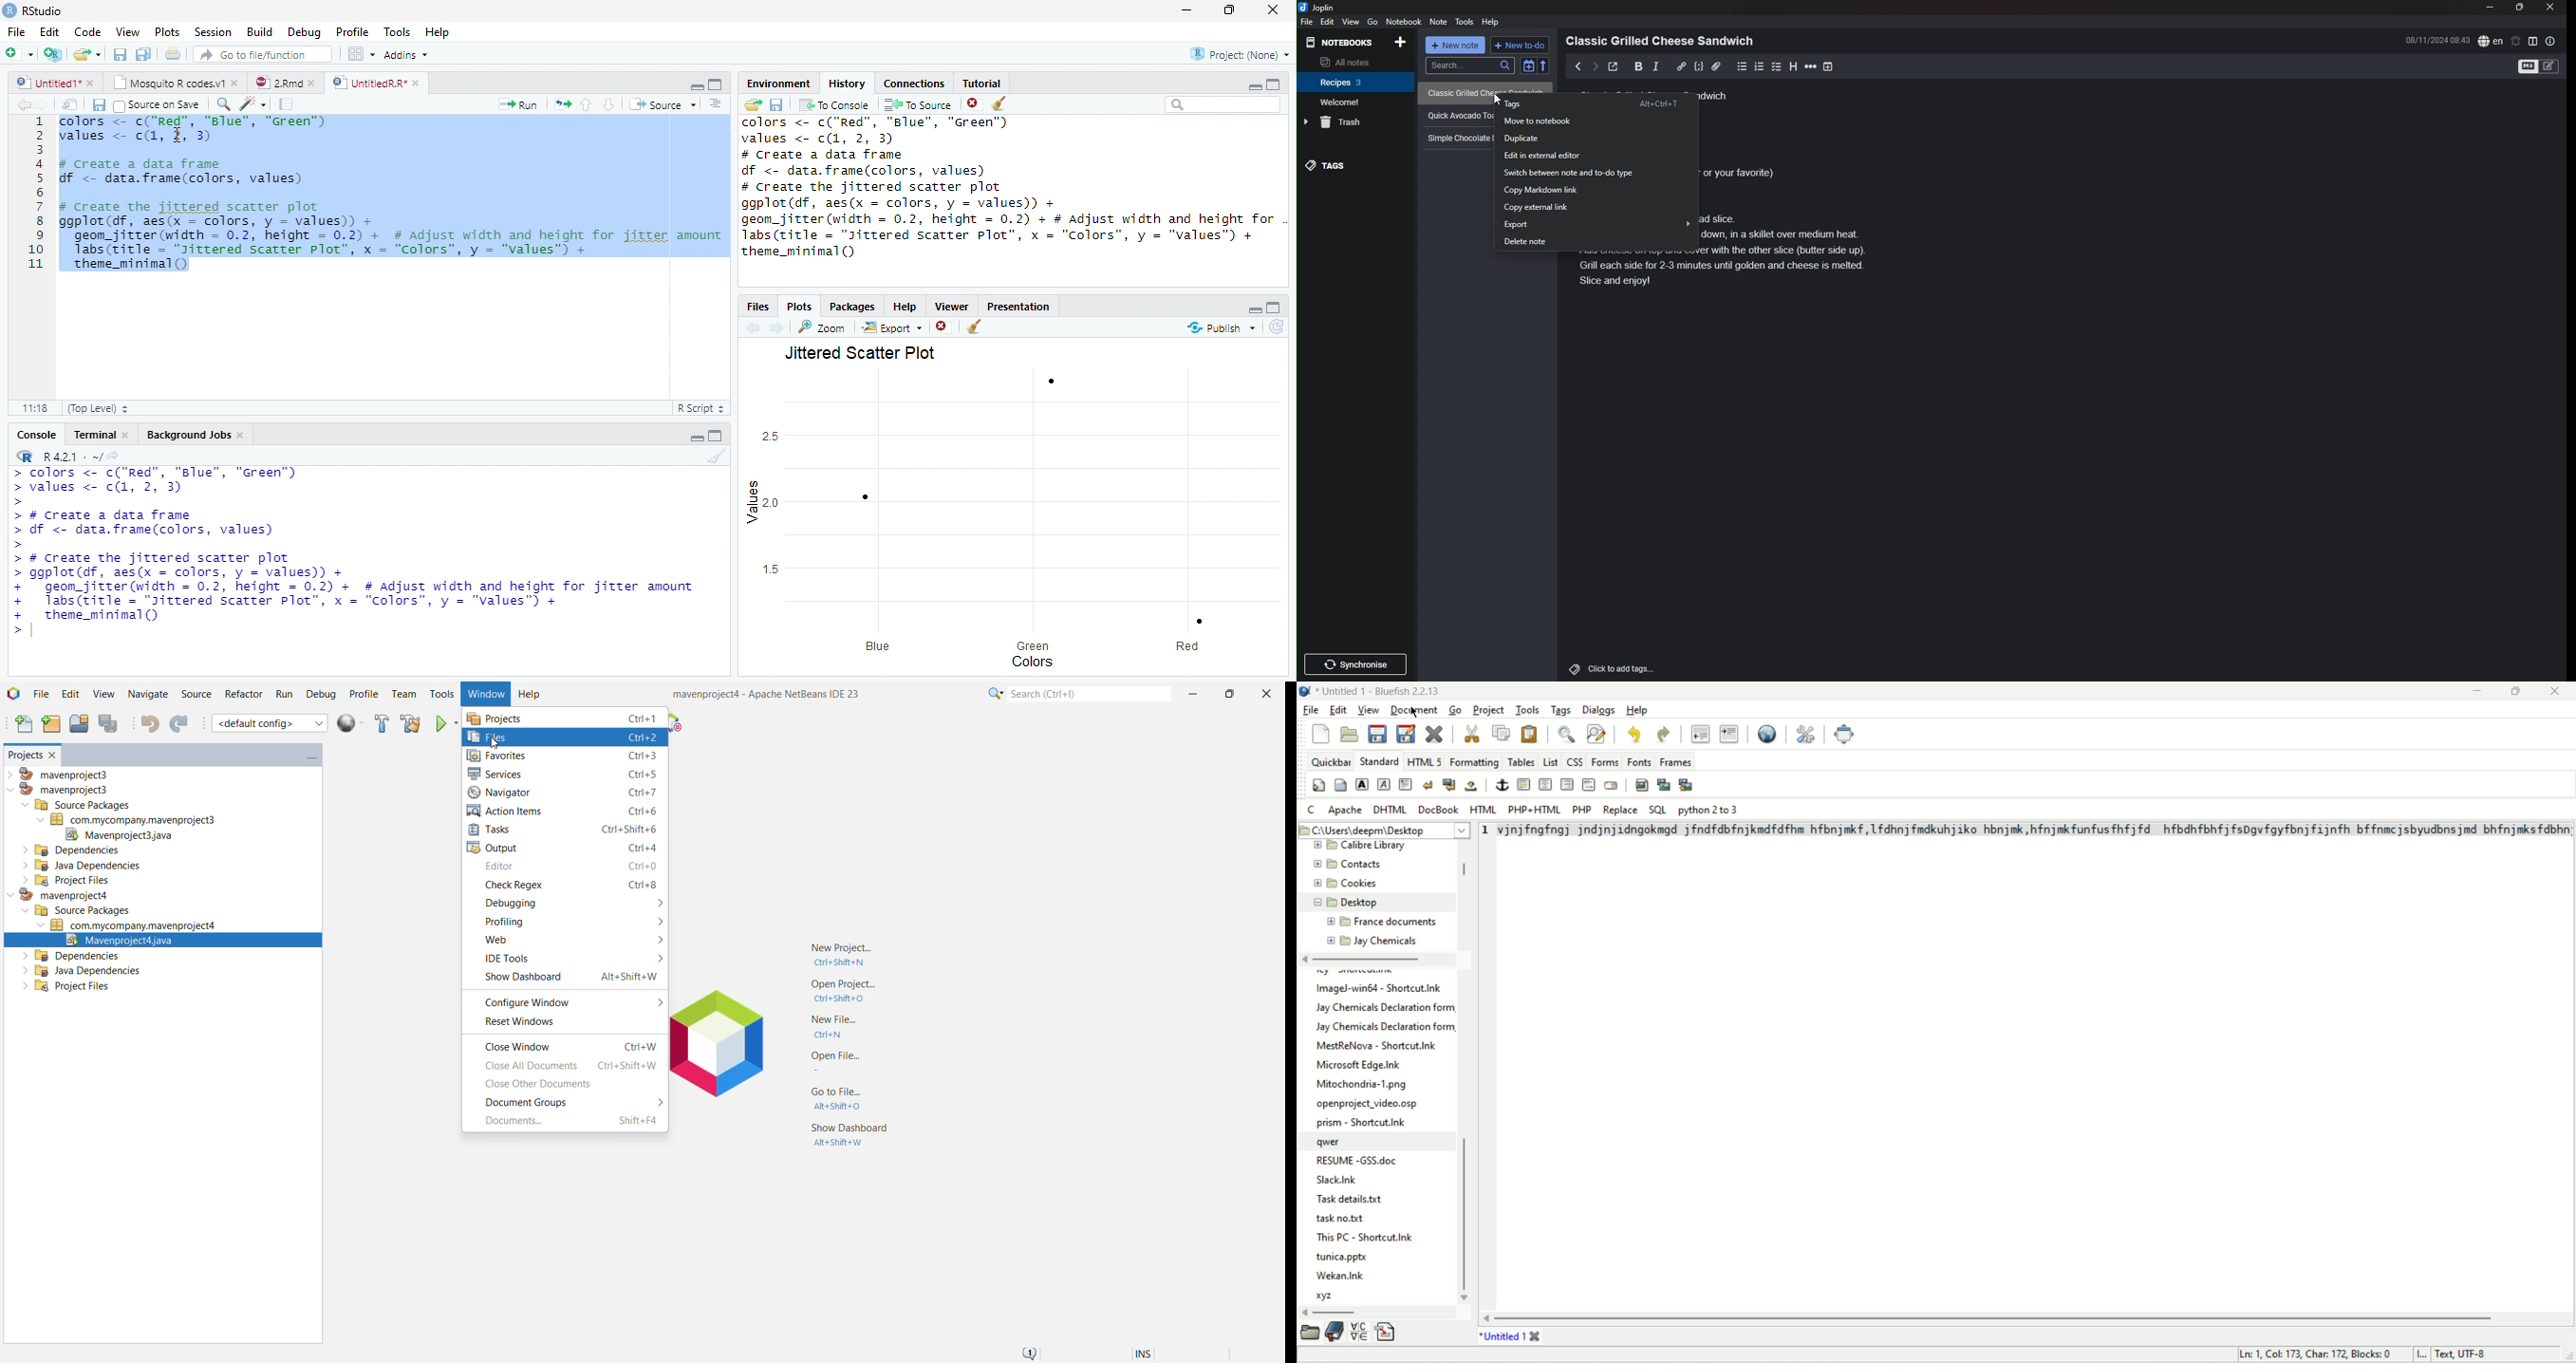 The height and width of the screenshot is (1372, 2576). What do you see at coordinates (1662, 735) in the screenshot?
I see `redo` at bounding box center [1662, 735].